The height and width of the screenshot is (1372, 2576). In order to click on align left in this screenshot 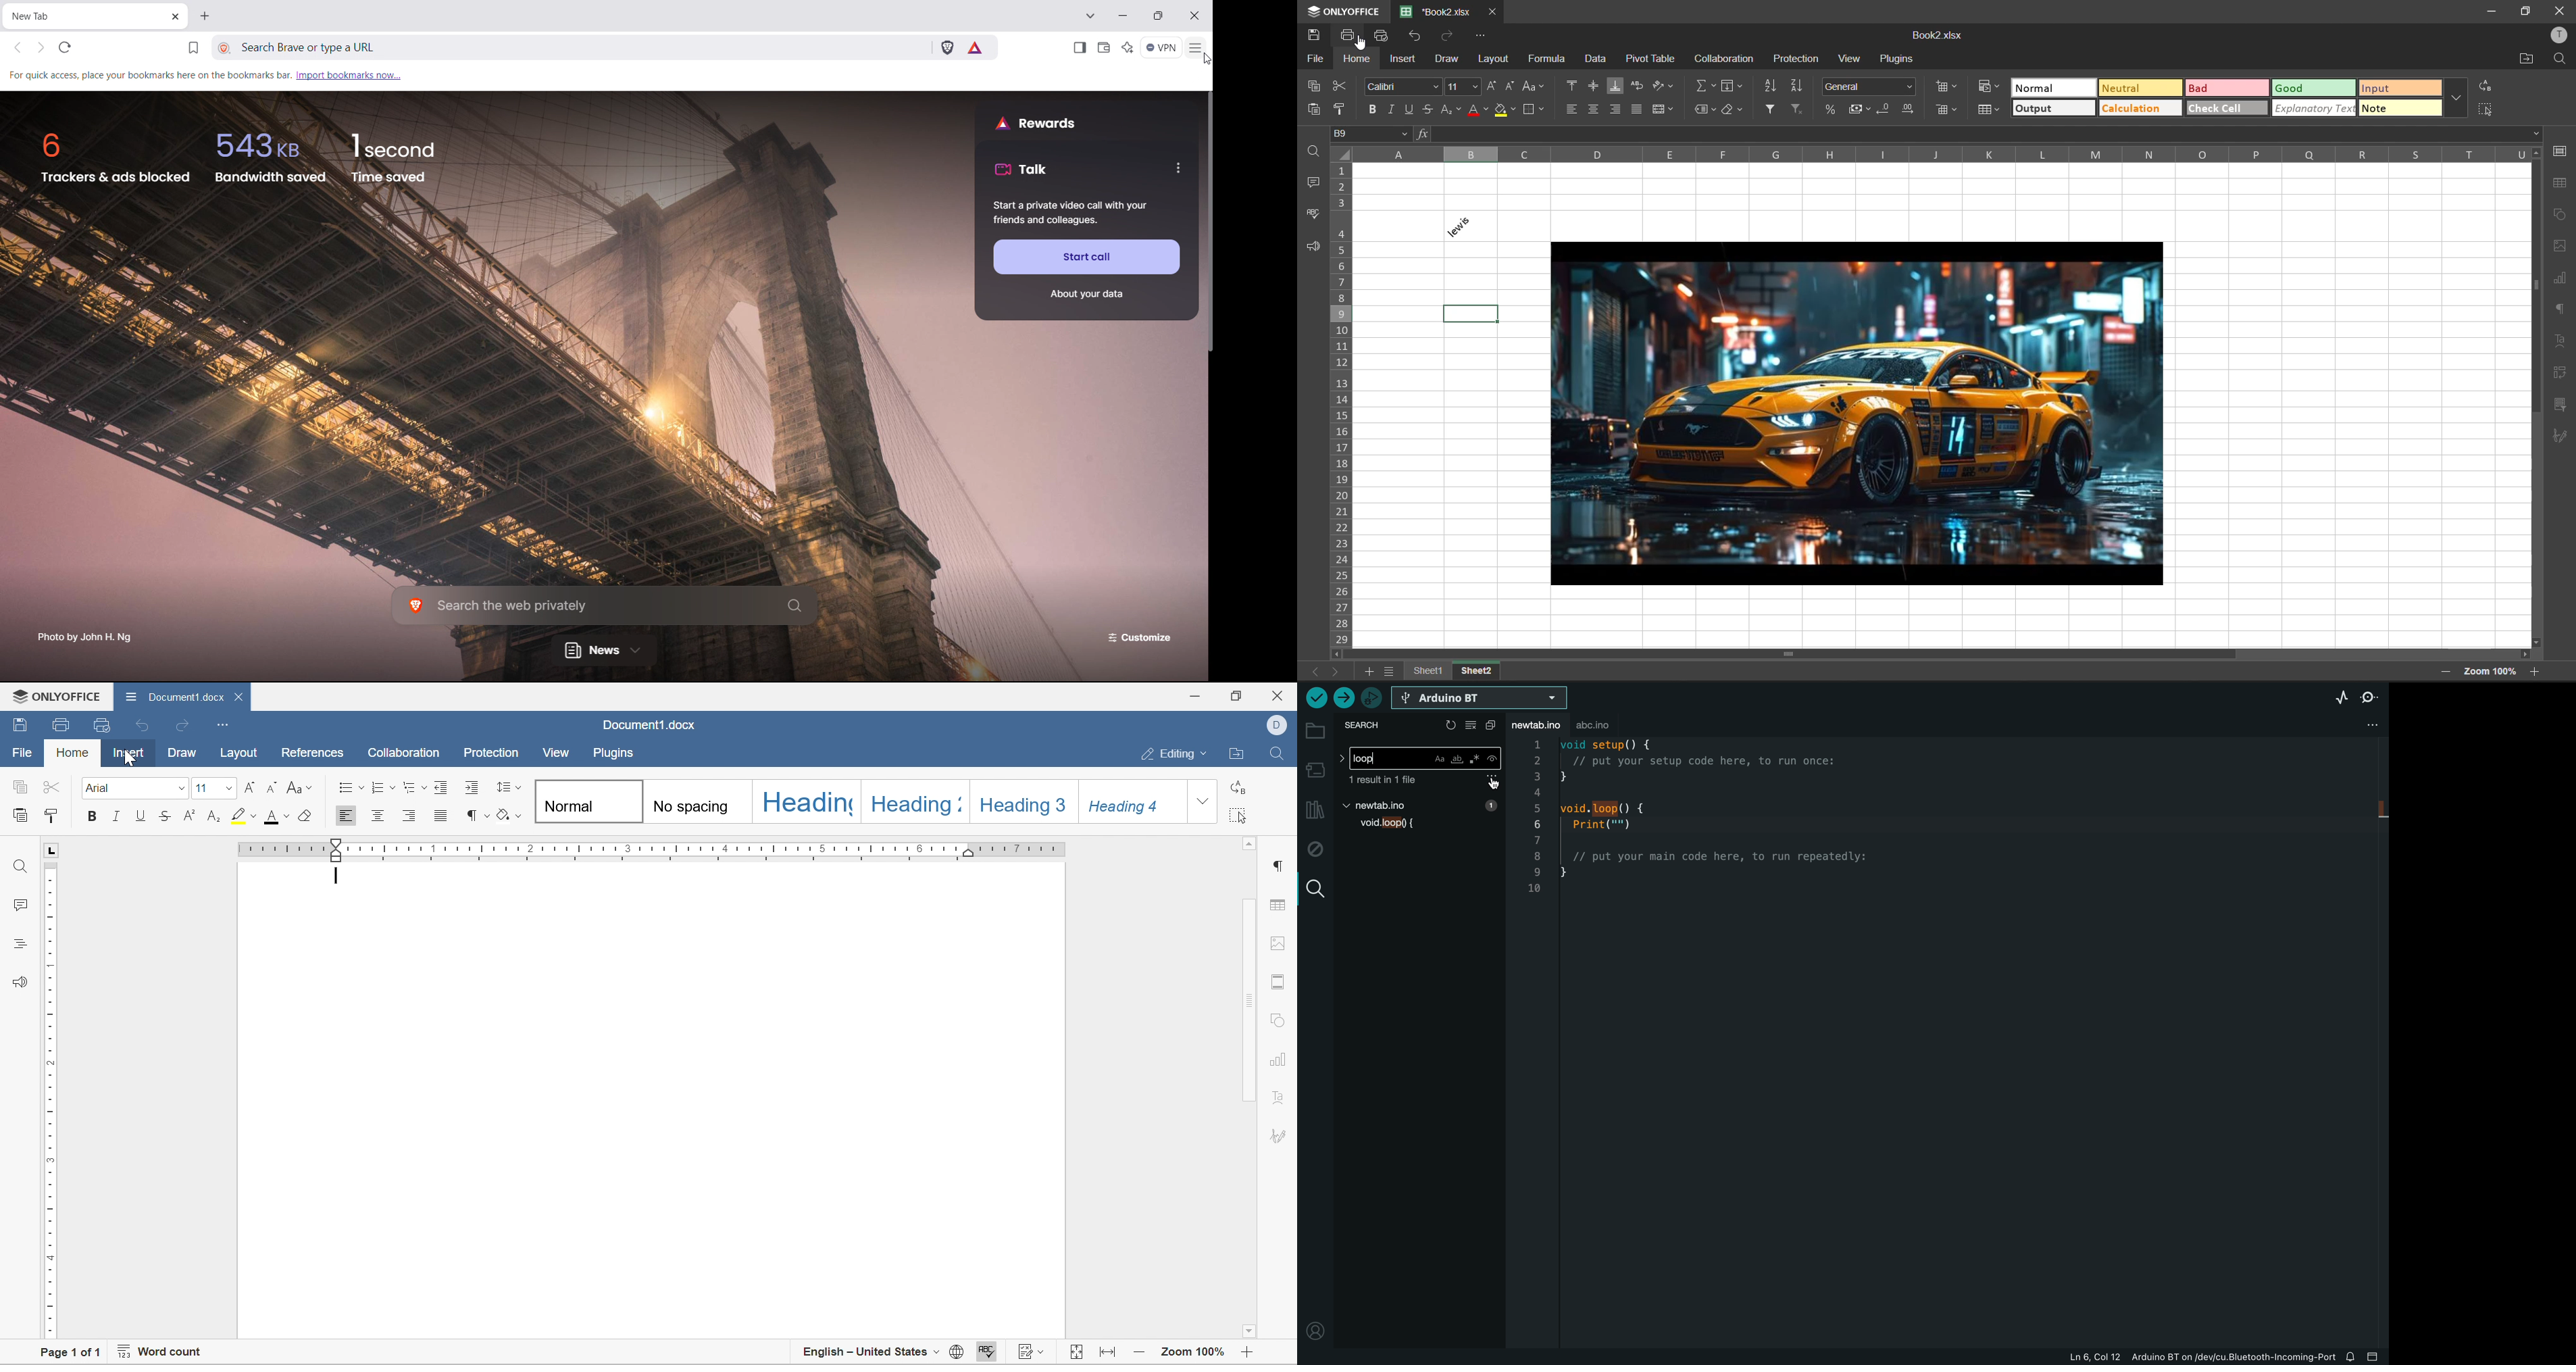, I will do `click(1575, 110)`.